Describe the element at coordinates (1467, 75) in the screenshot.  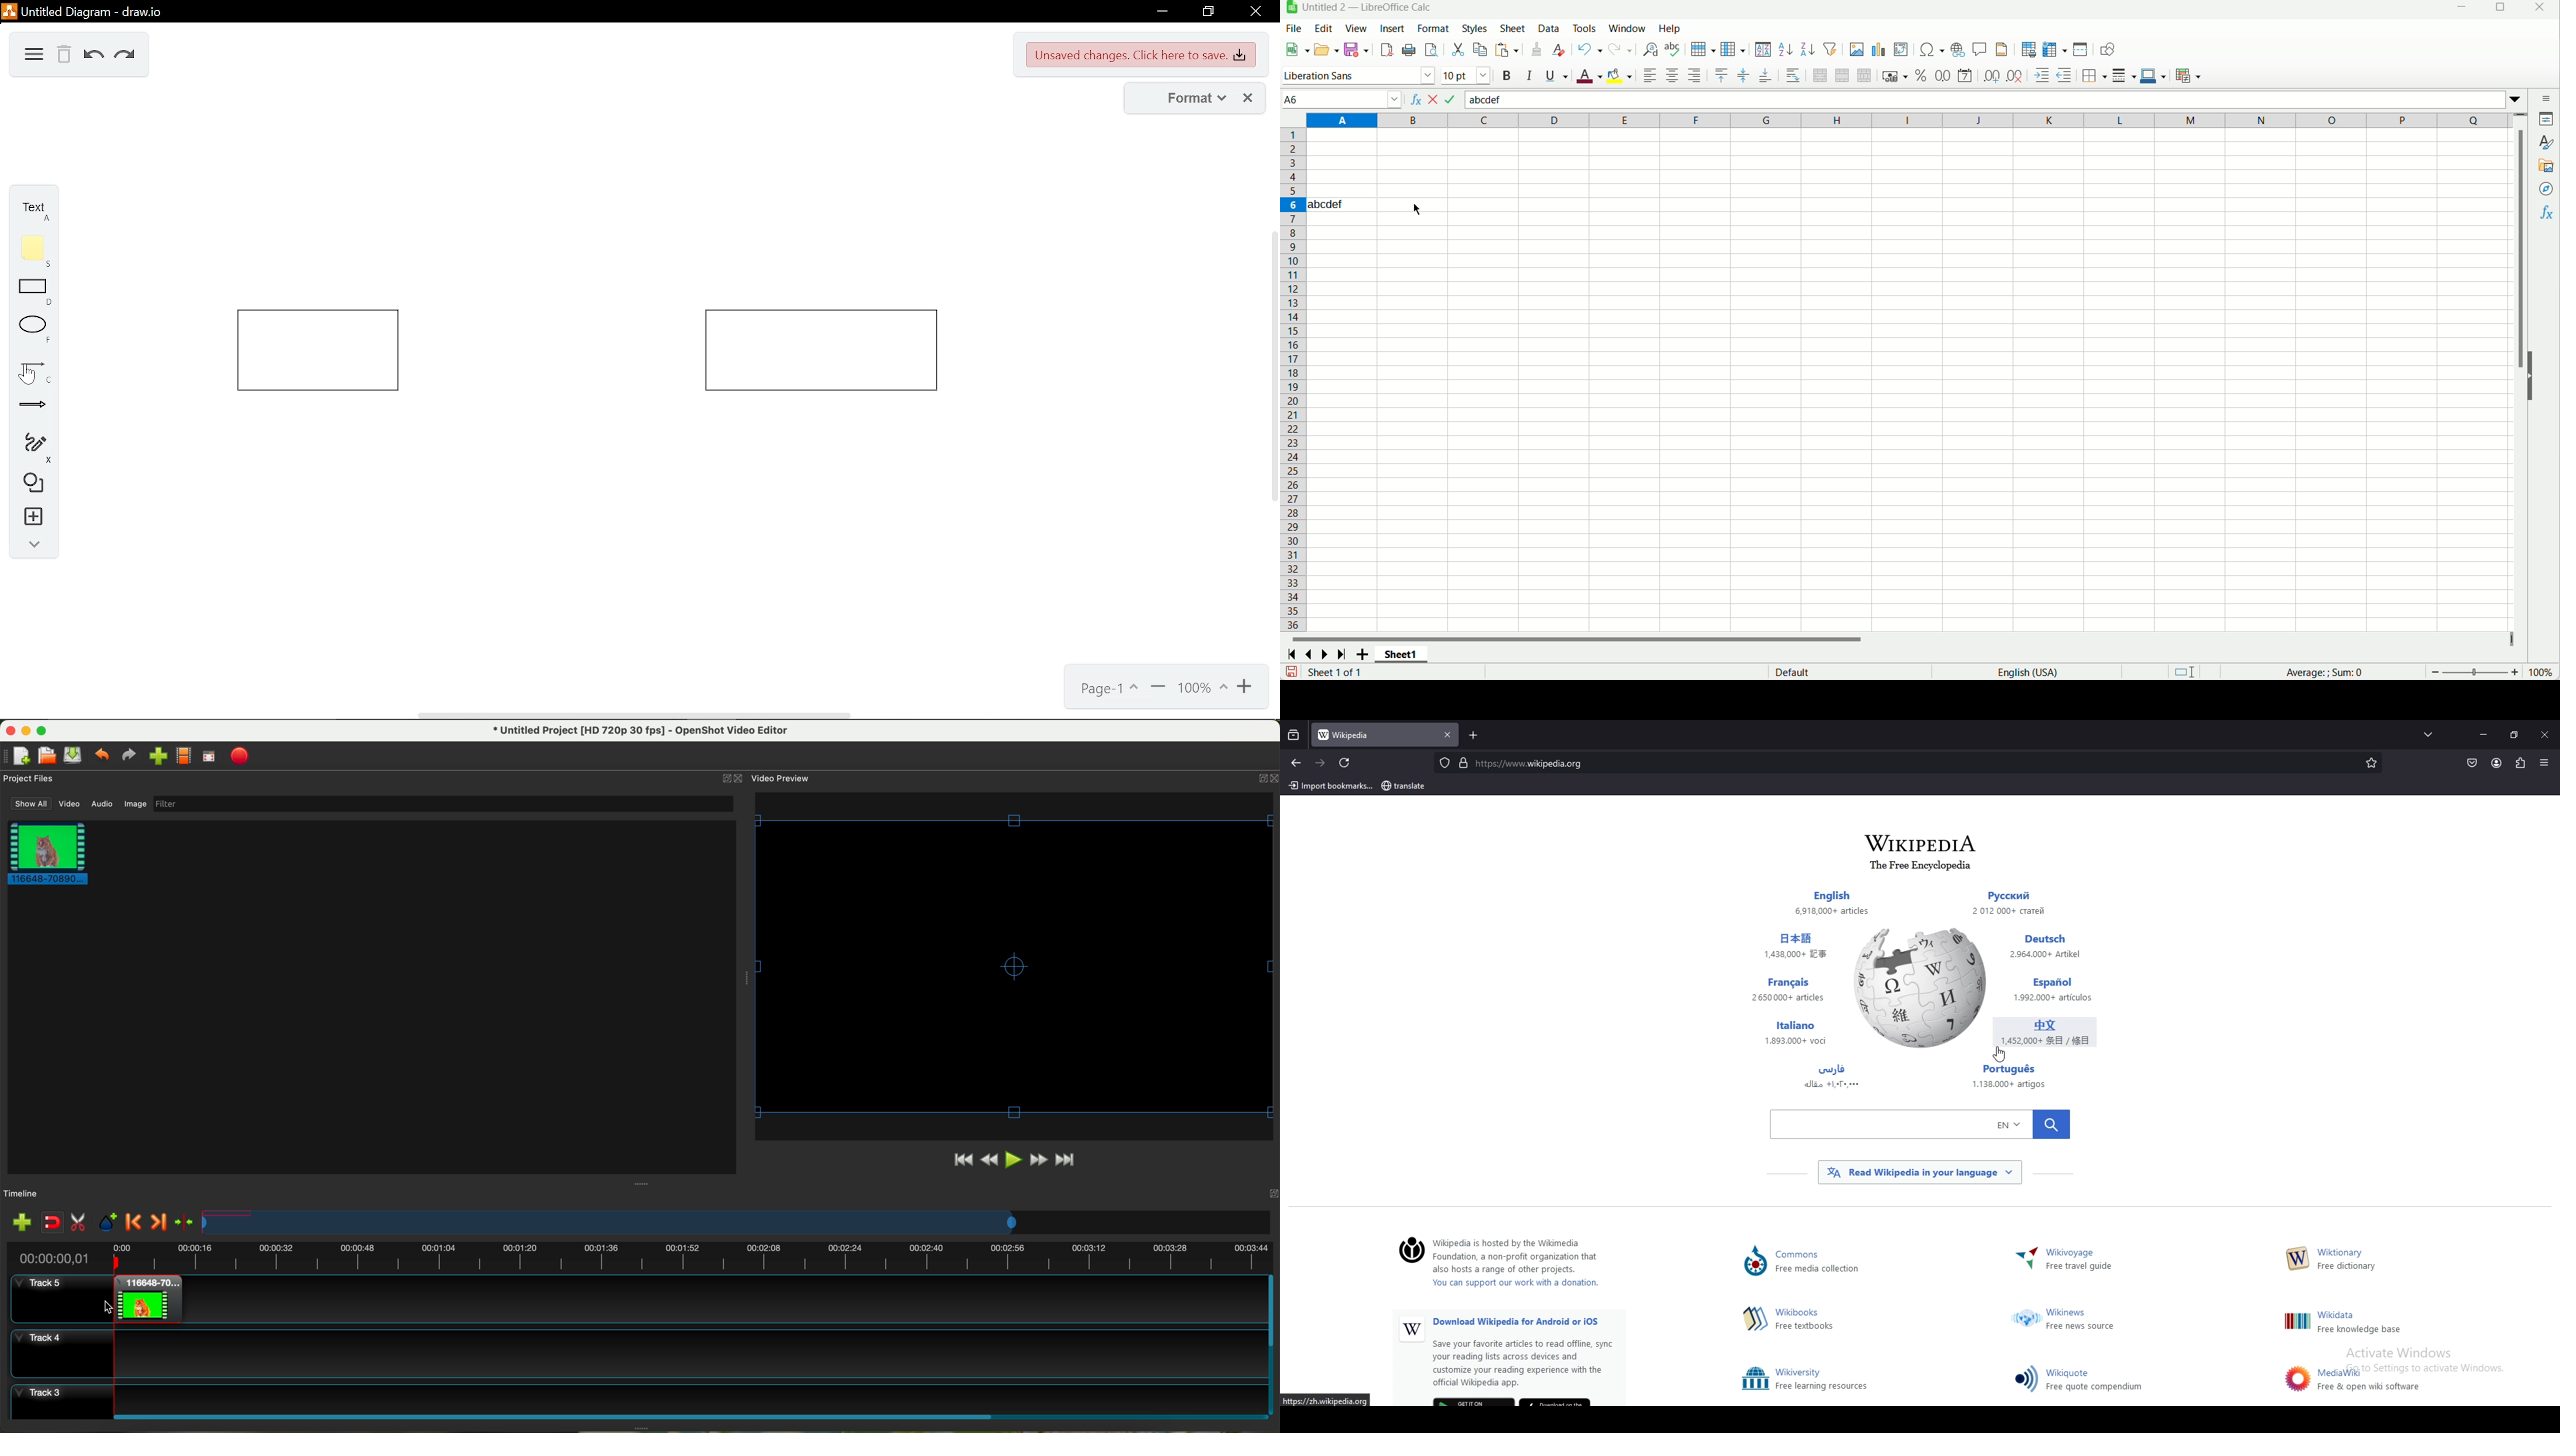
I see `font size` at that location.